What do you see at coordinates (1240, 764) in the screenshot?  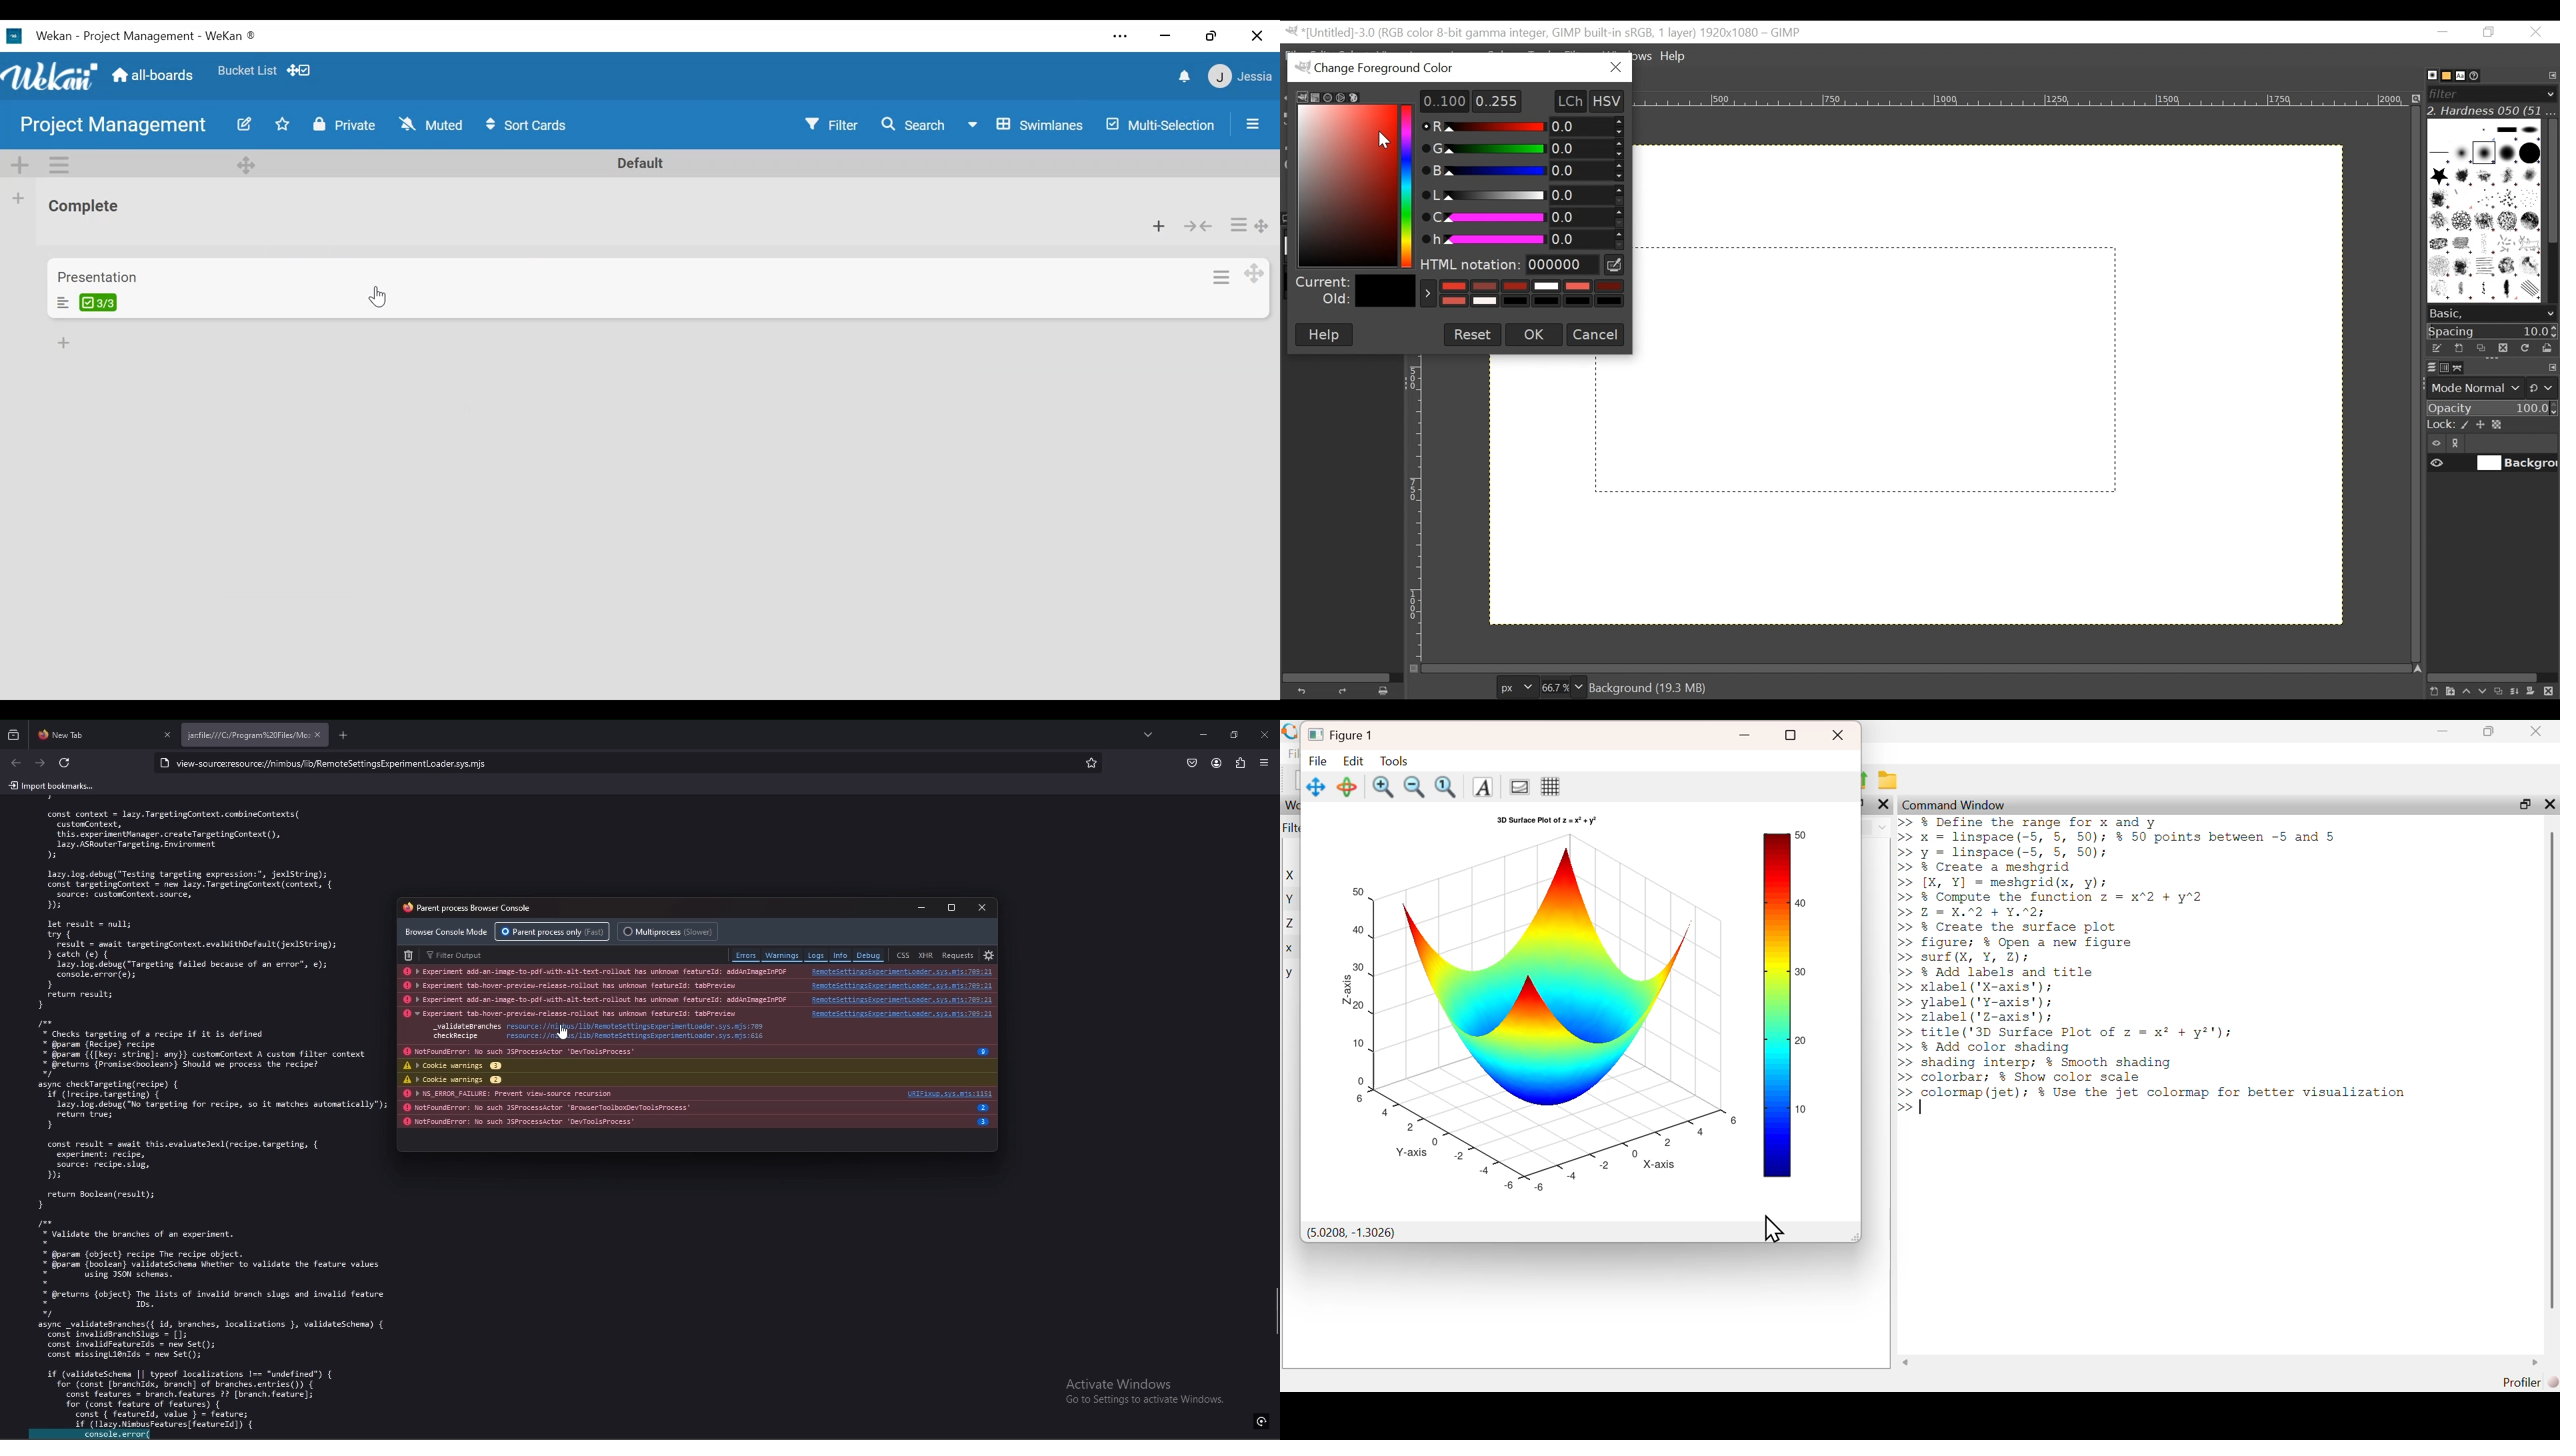 I see `extensions` at bounding box center [1240, 764].